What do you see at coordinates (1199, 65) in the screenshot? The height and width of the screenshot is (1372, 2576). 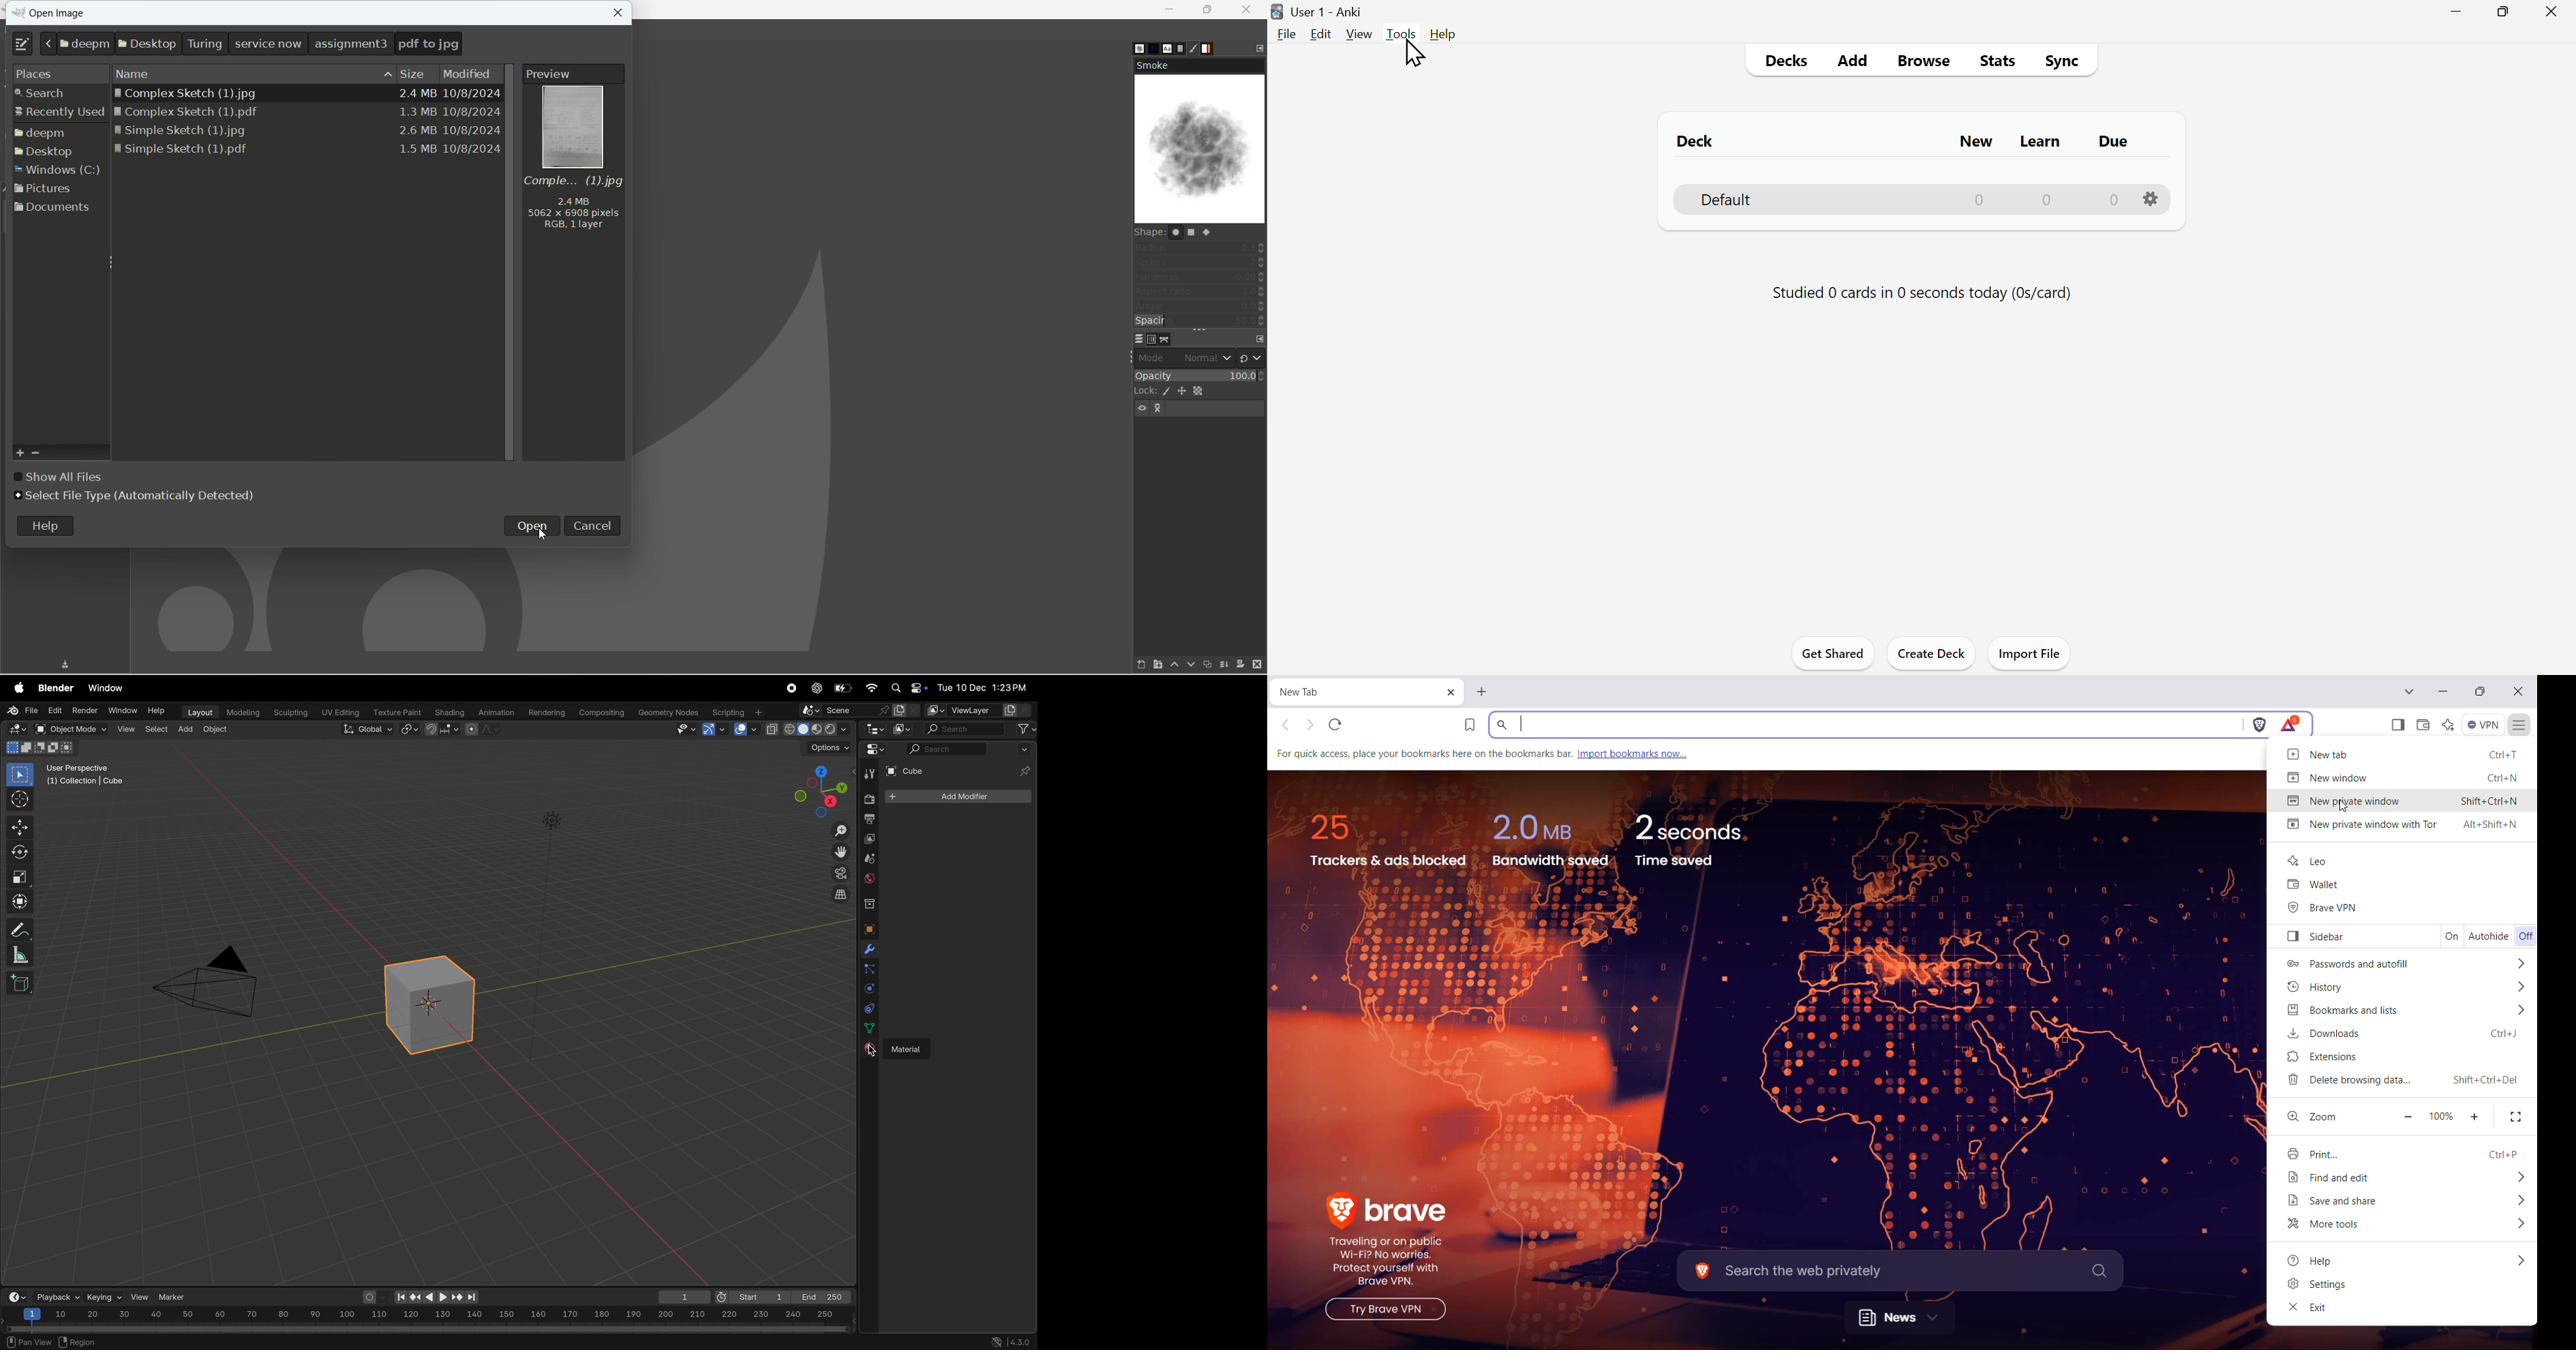 I see `smoke` at bounding box center [1199, 65].